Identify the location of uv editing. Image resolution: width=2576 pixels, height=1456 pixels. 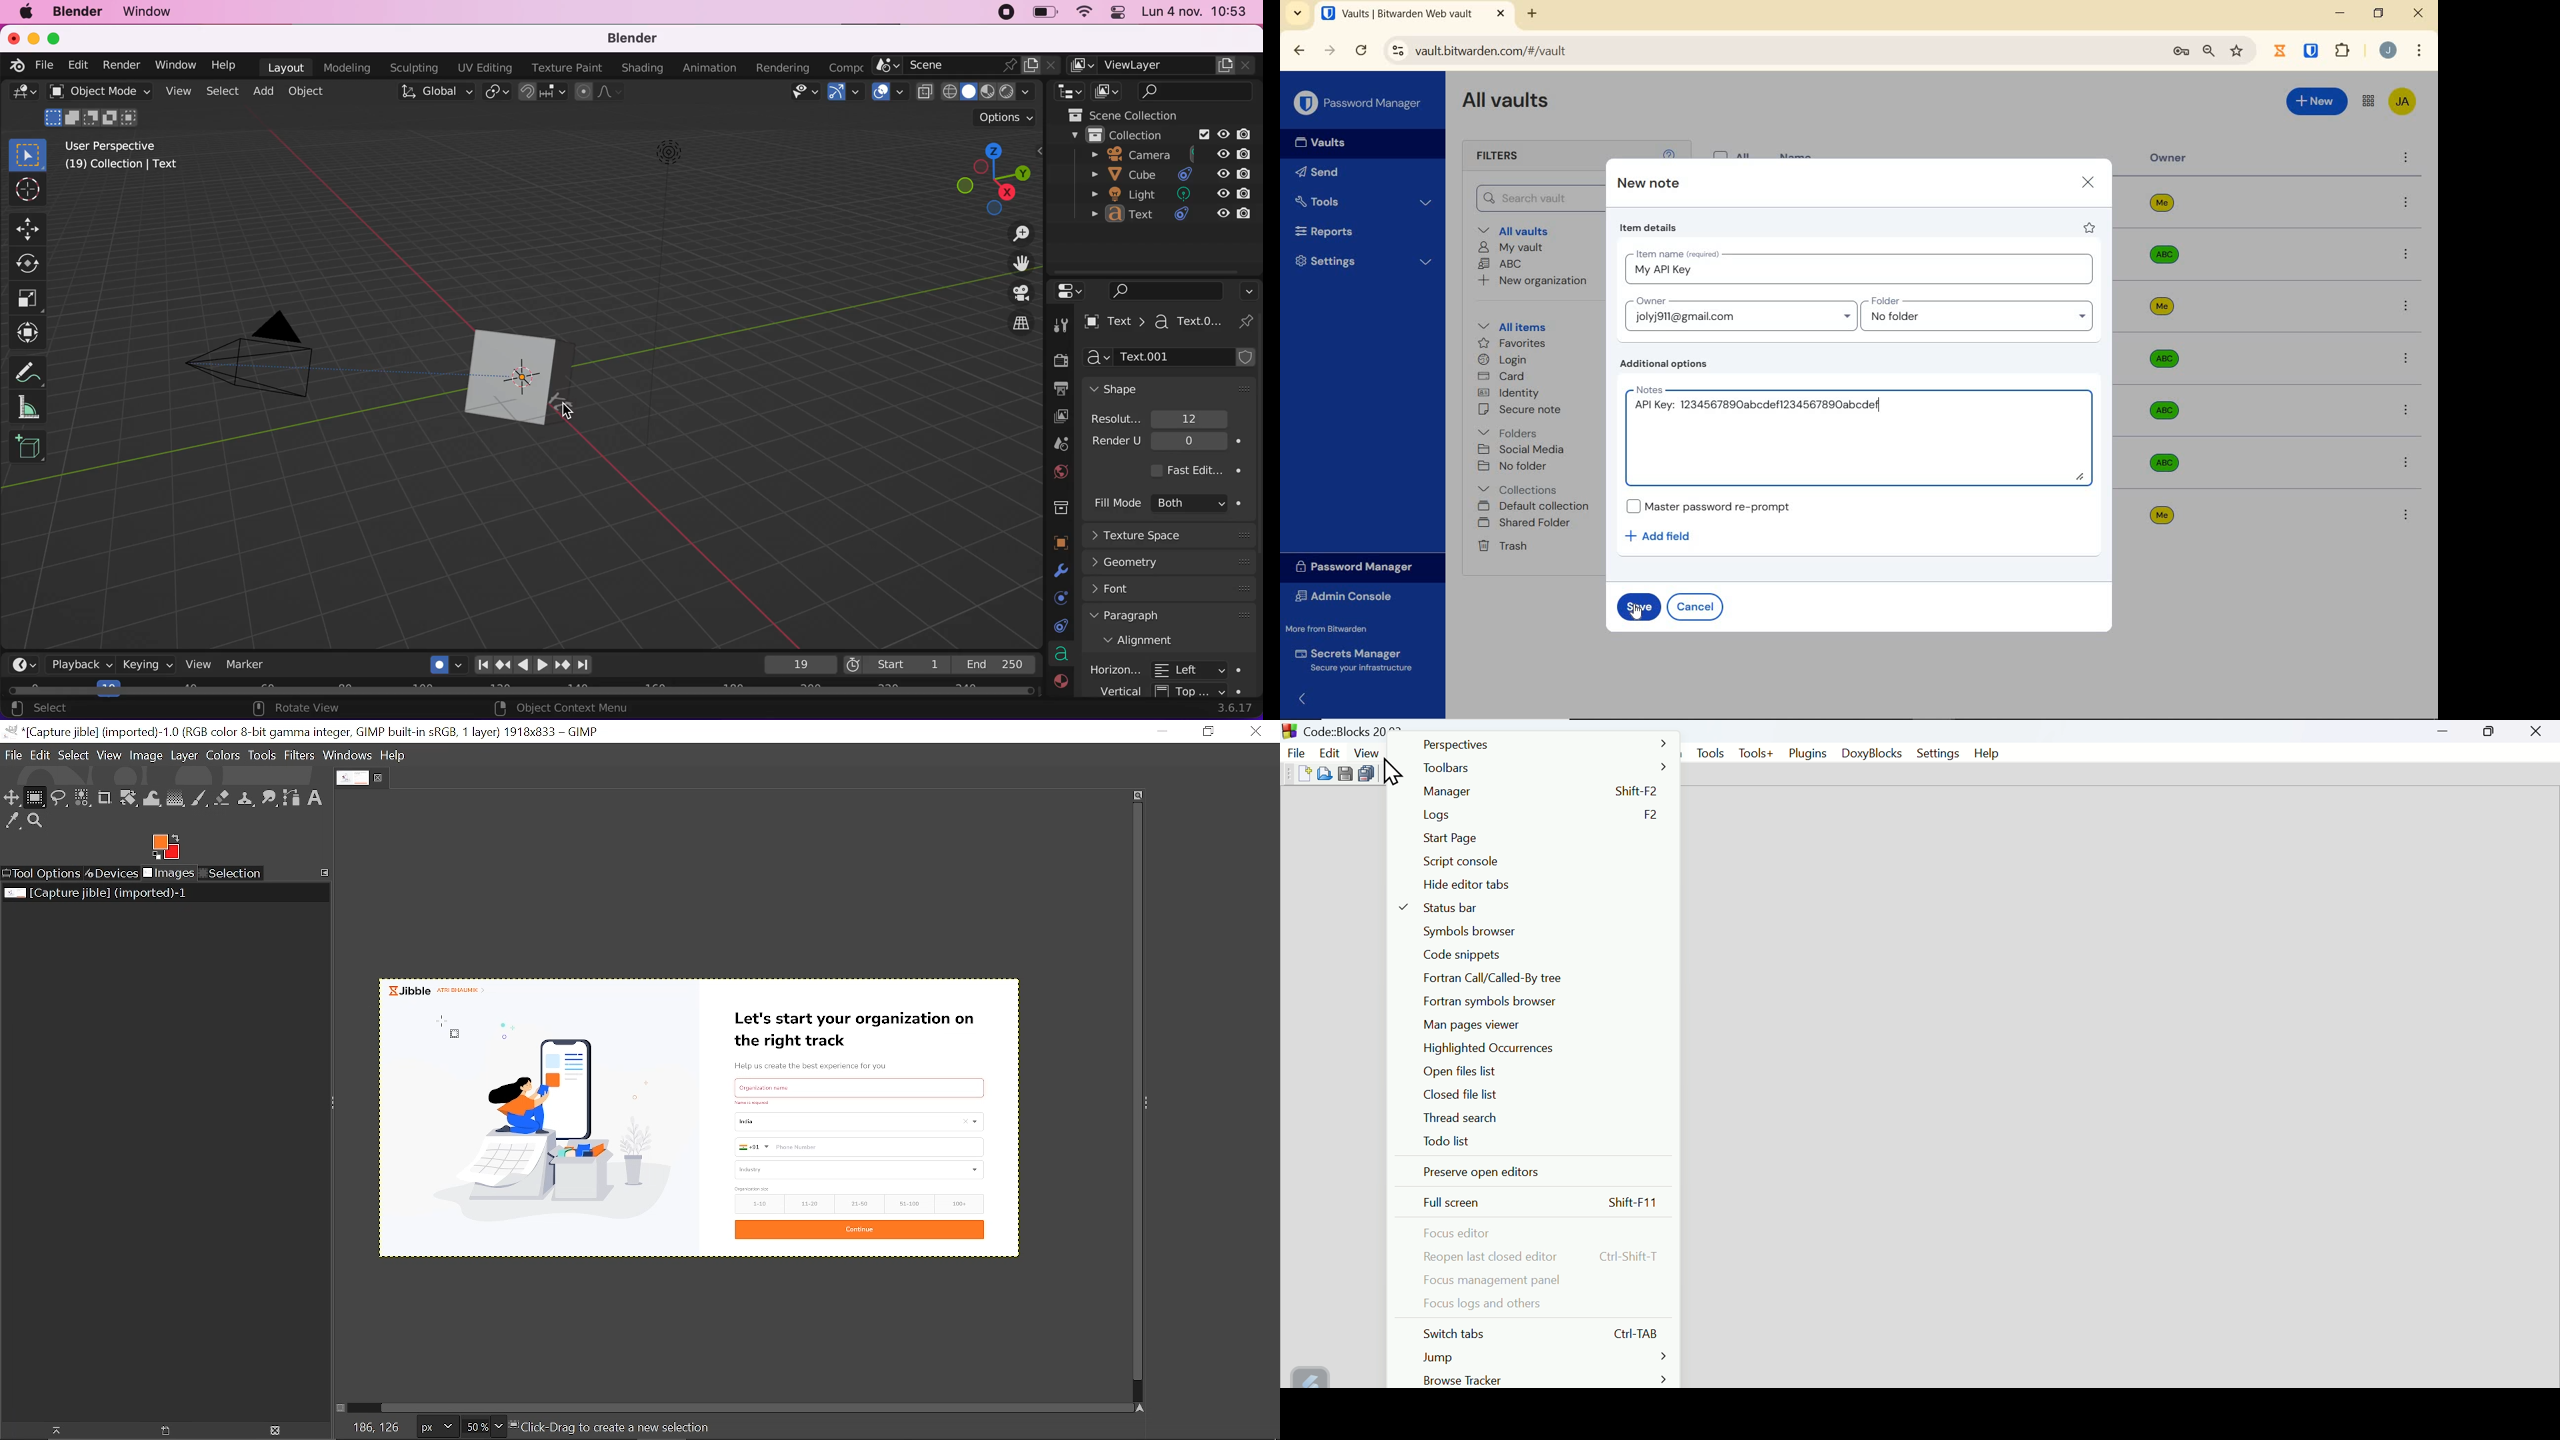
(486, 66).